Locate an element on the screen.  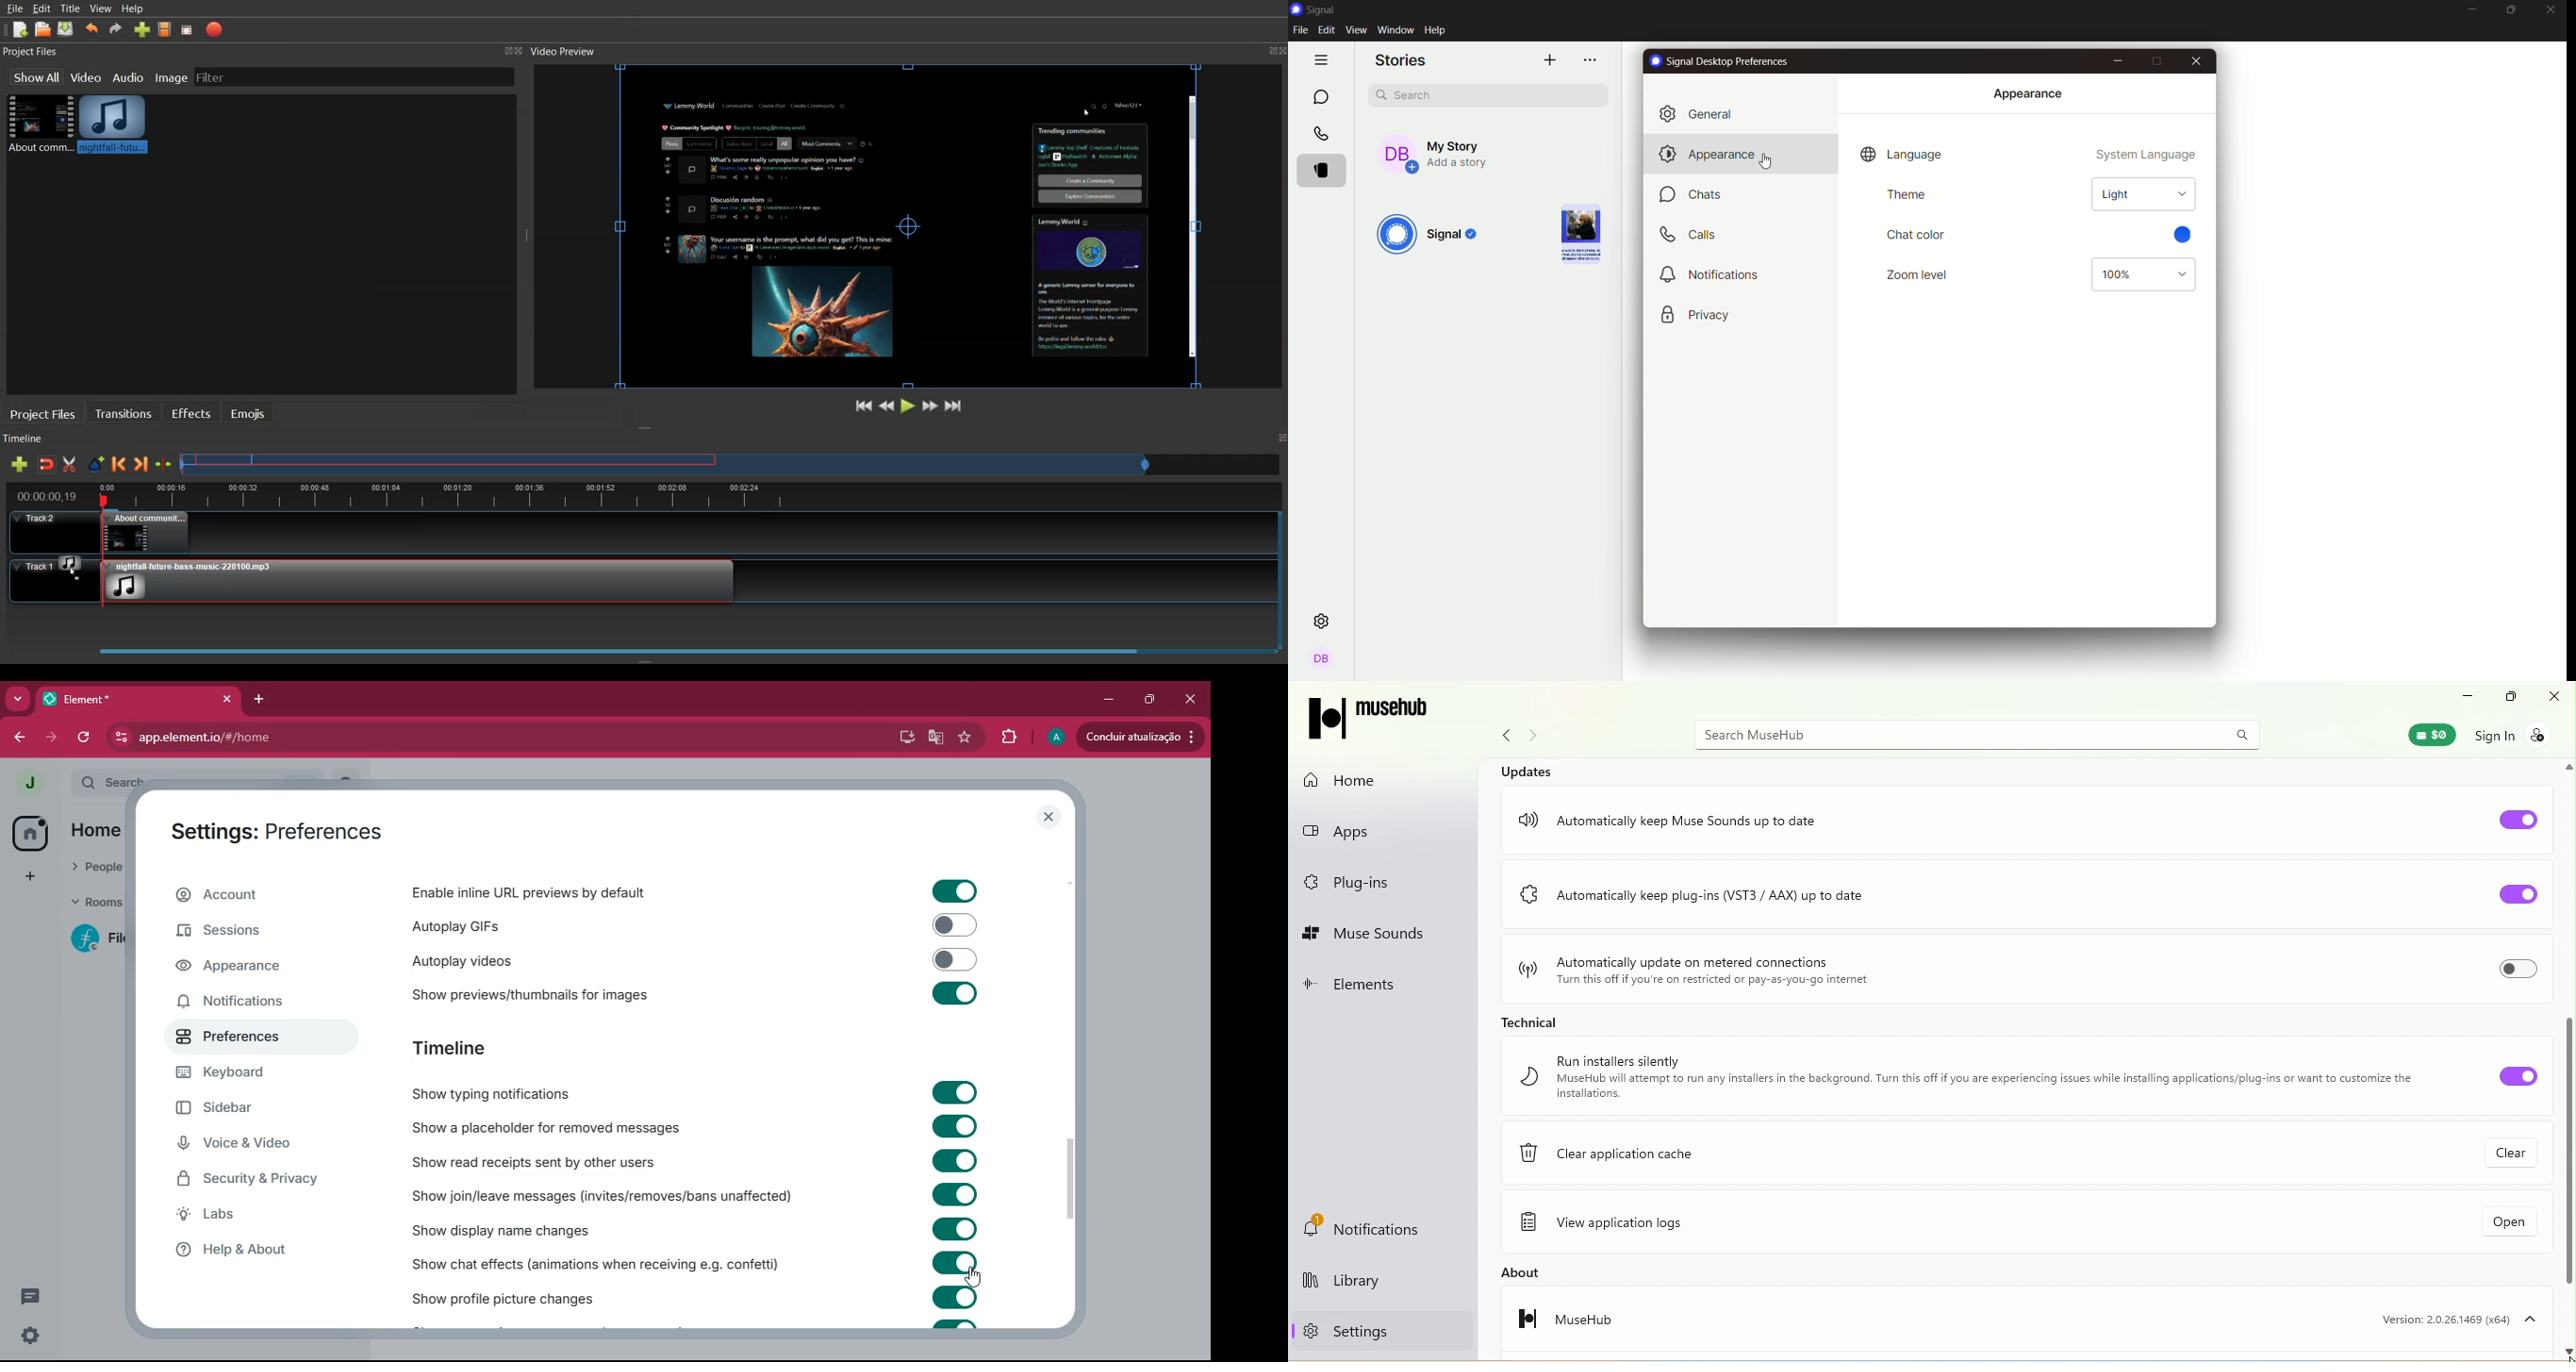
Toggle button is located at coordinates (2509, 896).